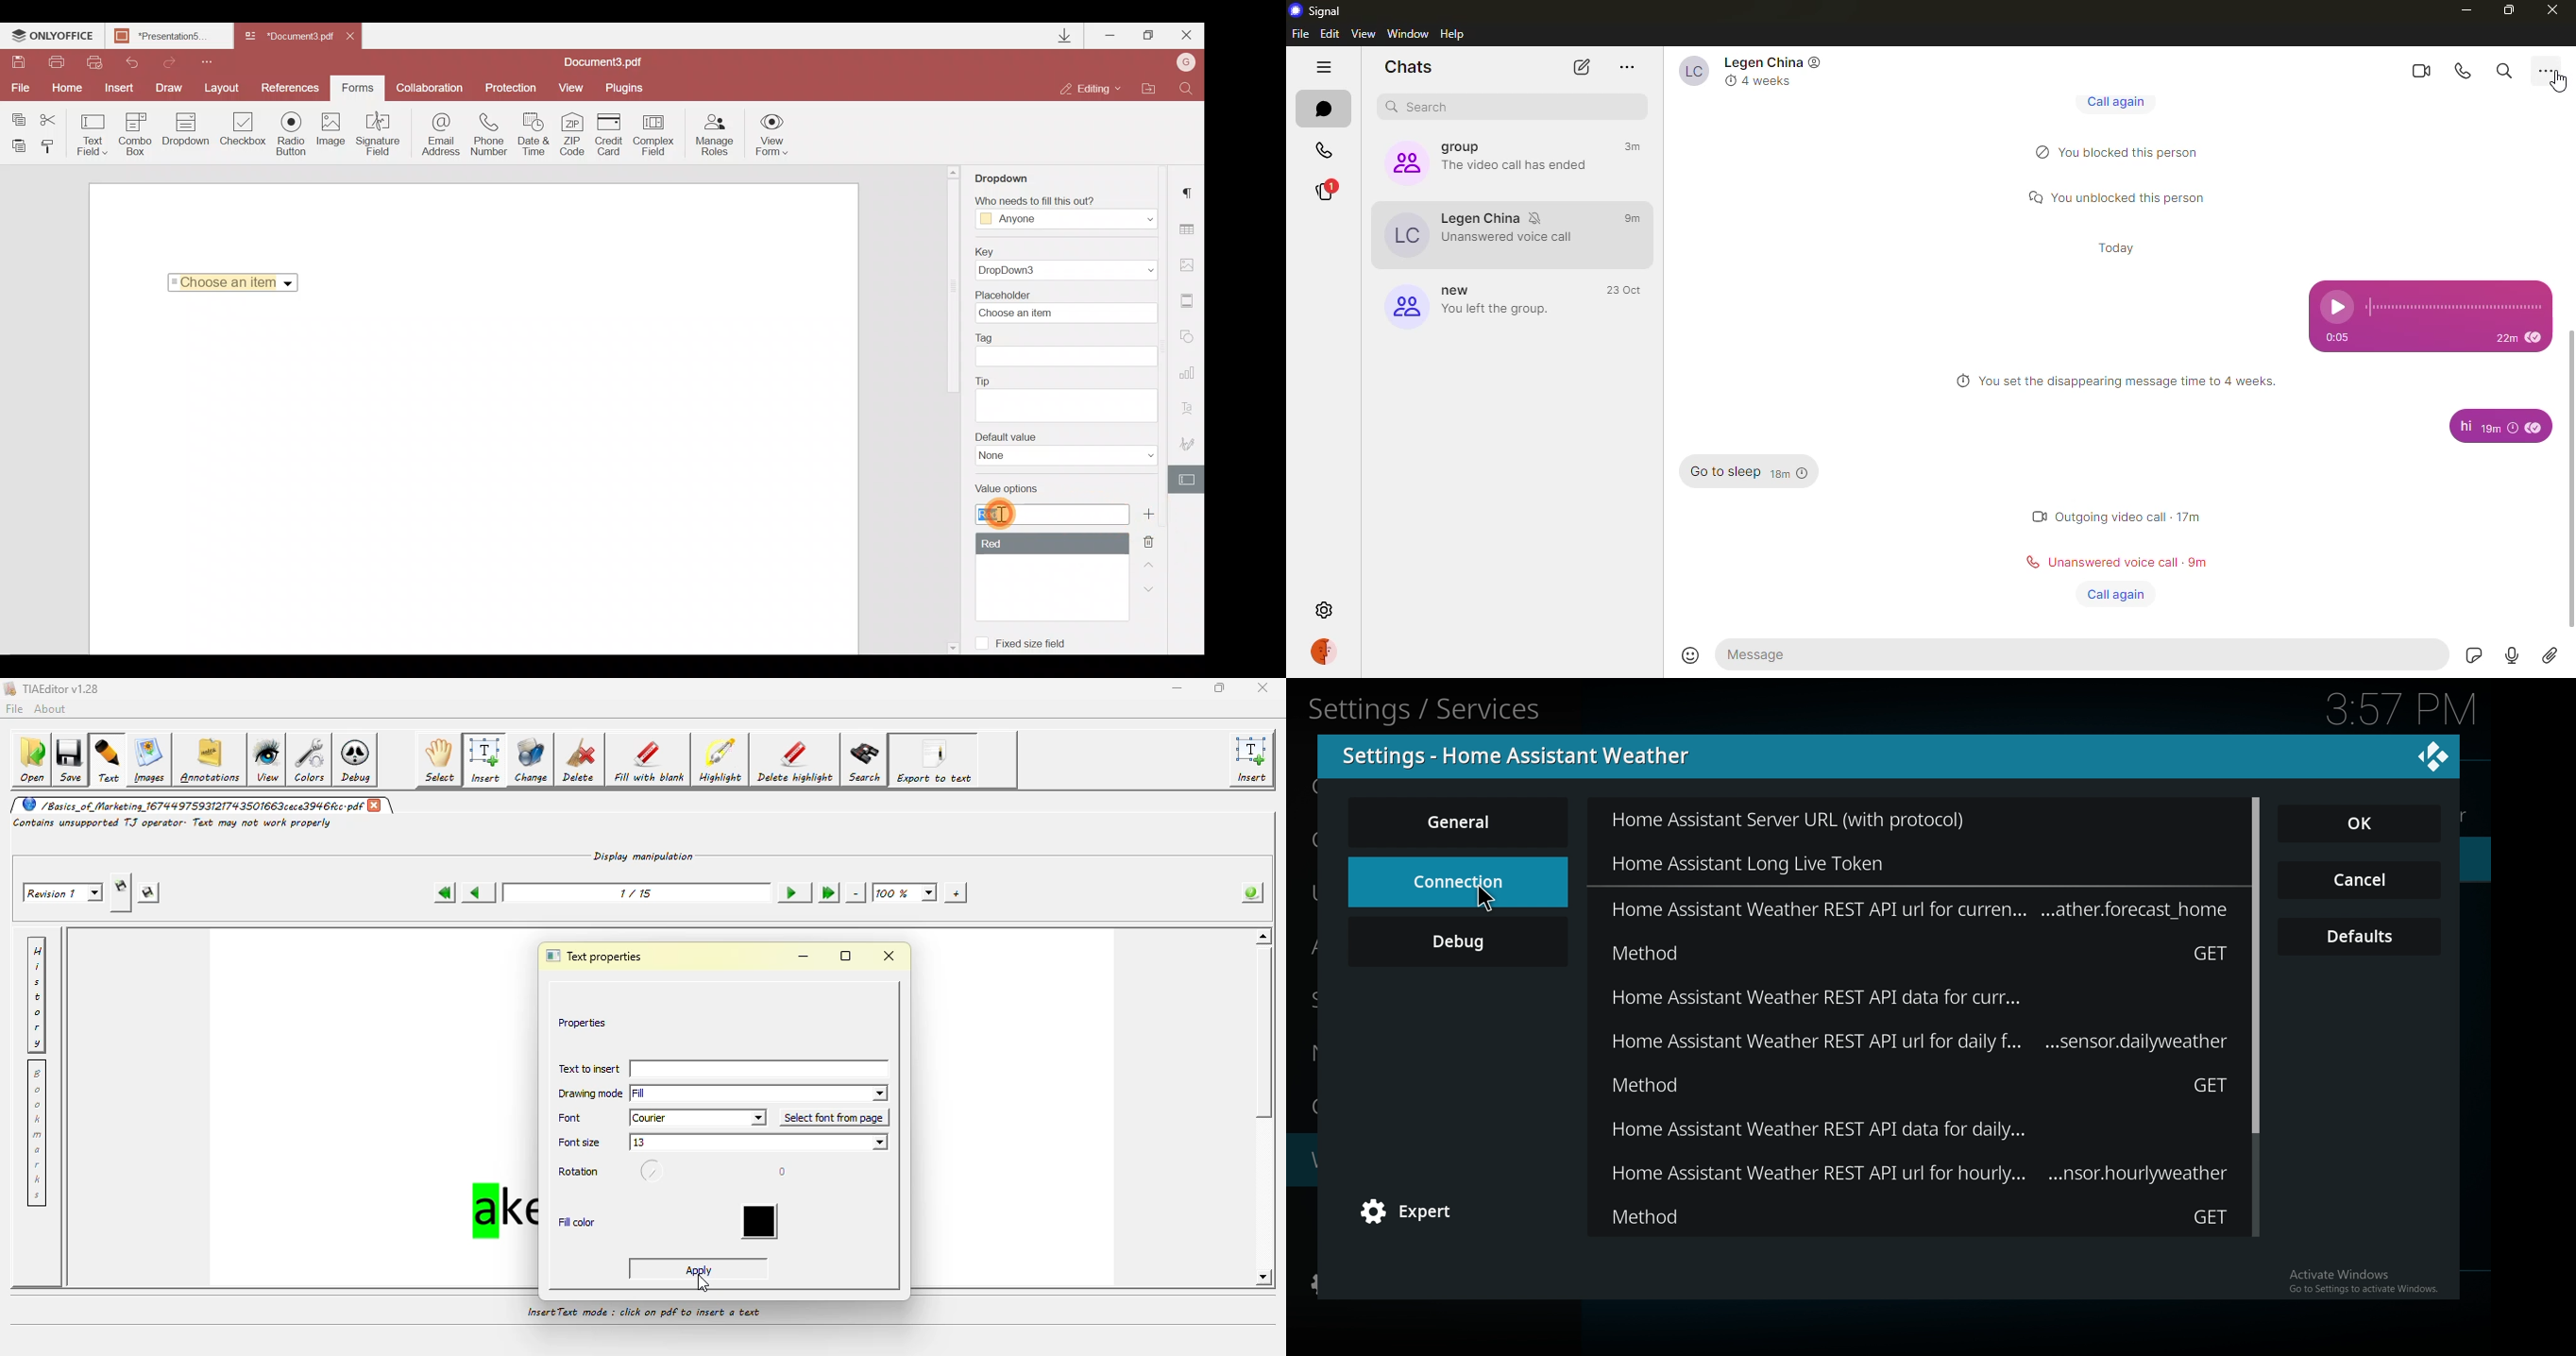  What do you see at coordinates (1146, 589) in the screenshot?
I see `Down` at bounding box center [1146, 589].